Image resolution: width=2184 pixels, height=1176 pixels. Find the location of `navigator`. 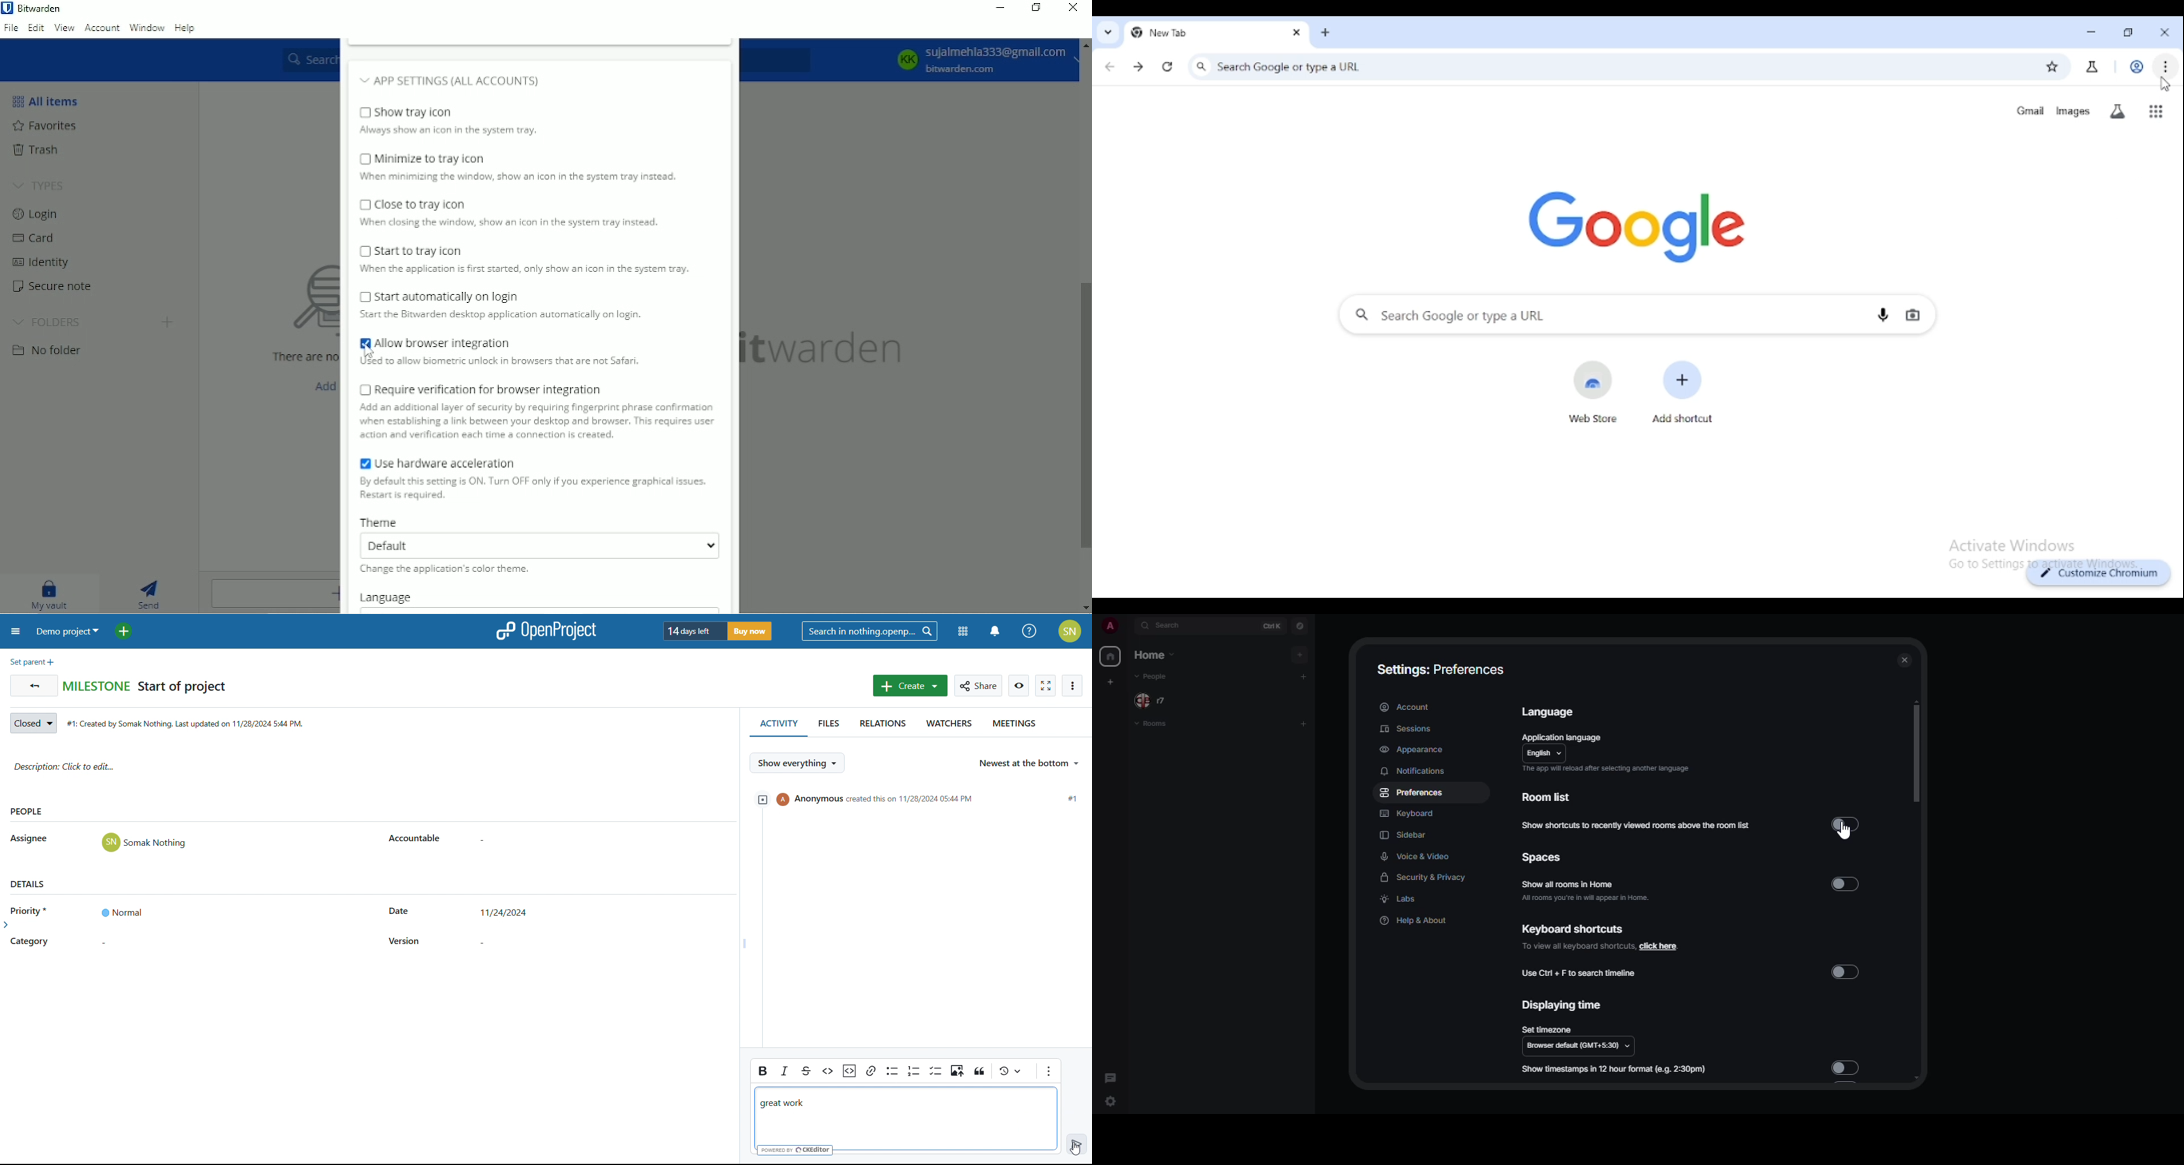

navigator is located at coordinates (1301, 625).